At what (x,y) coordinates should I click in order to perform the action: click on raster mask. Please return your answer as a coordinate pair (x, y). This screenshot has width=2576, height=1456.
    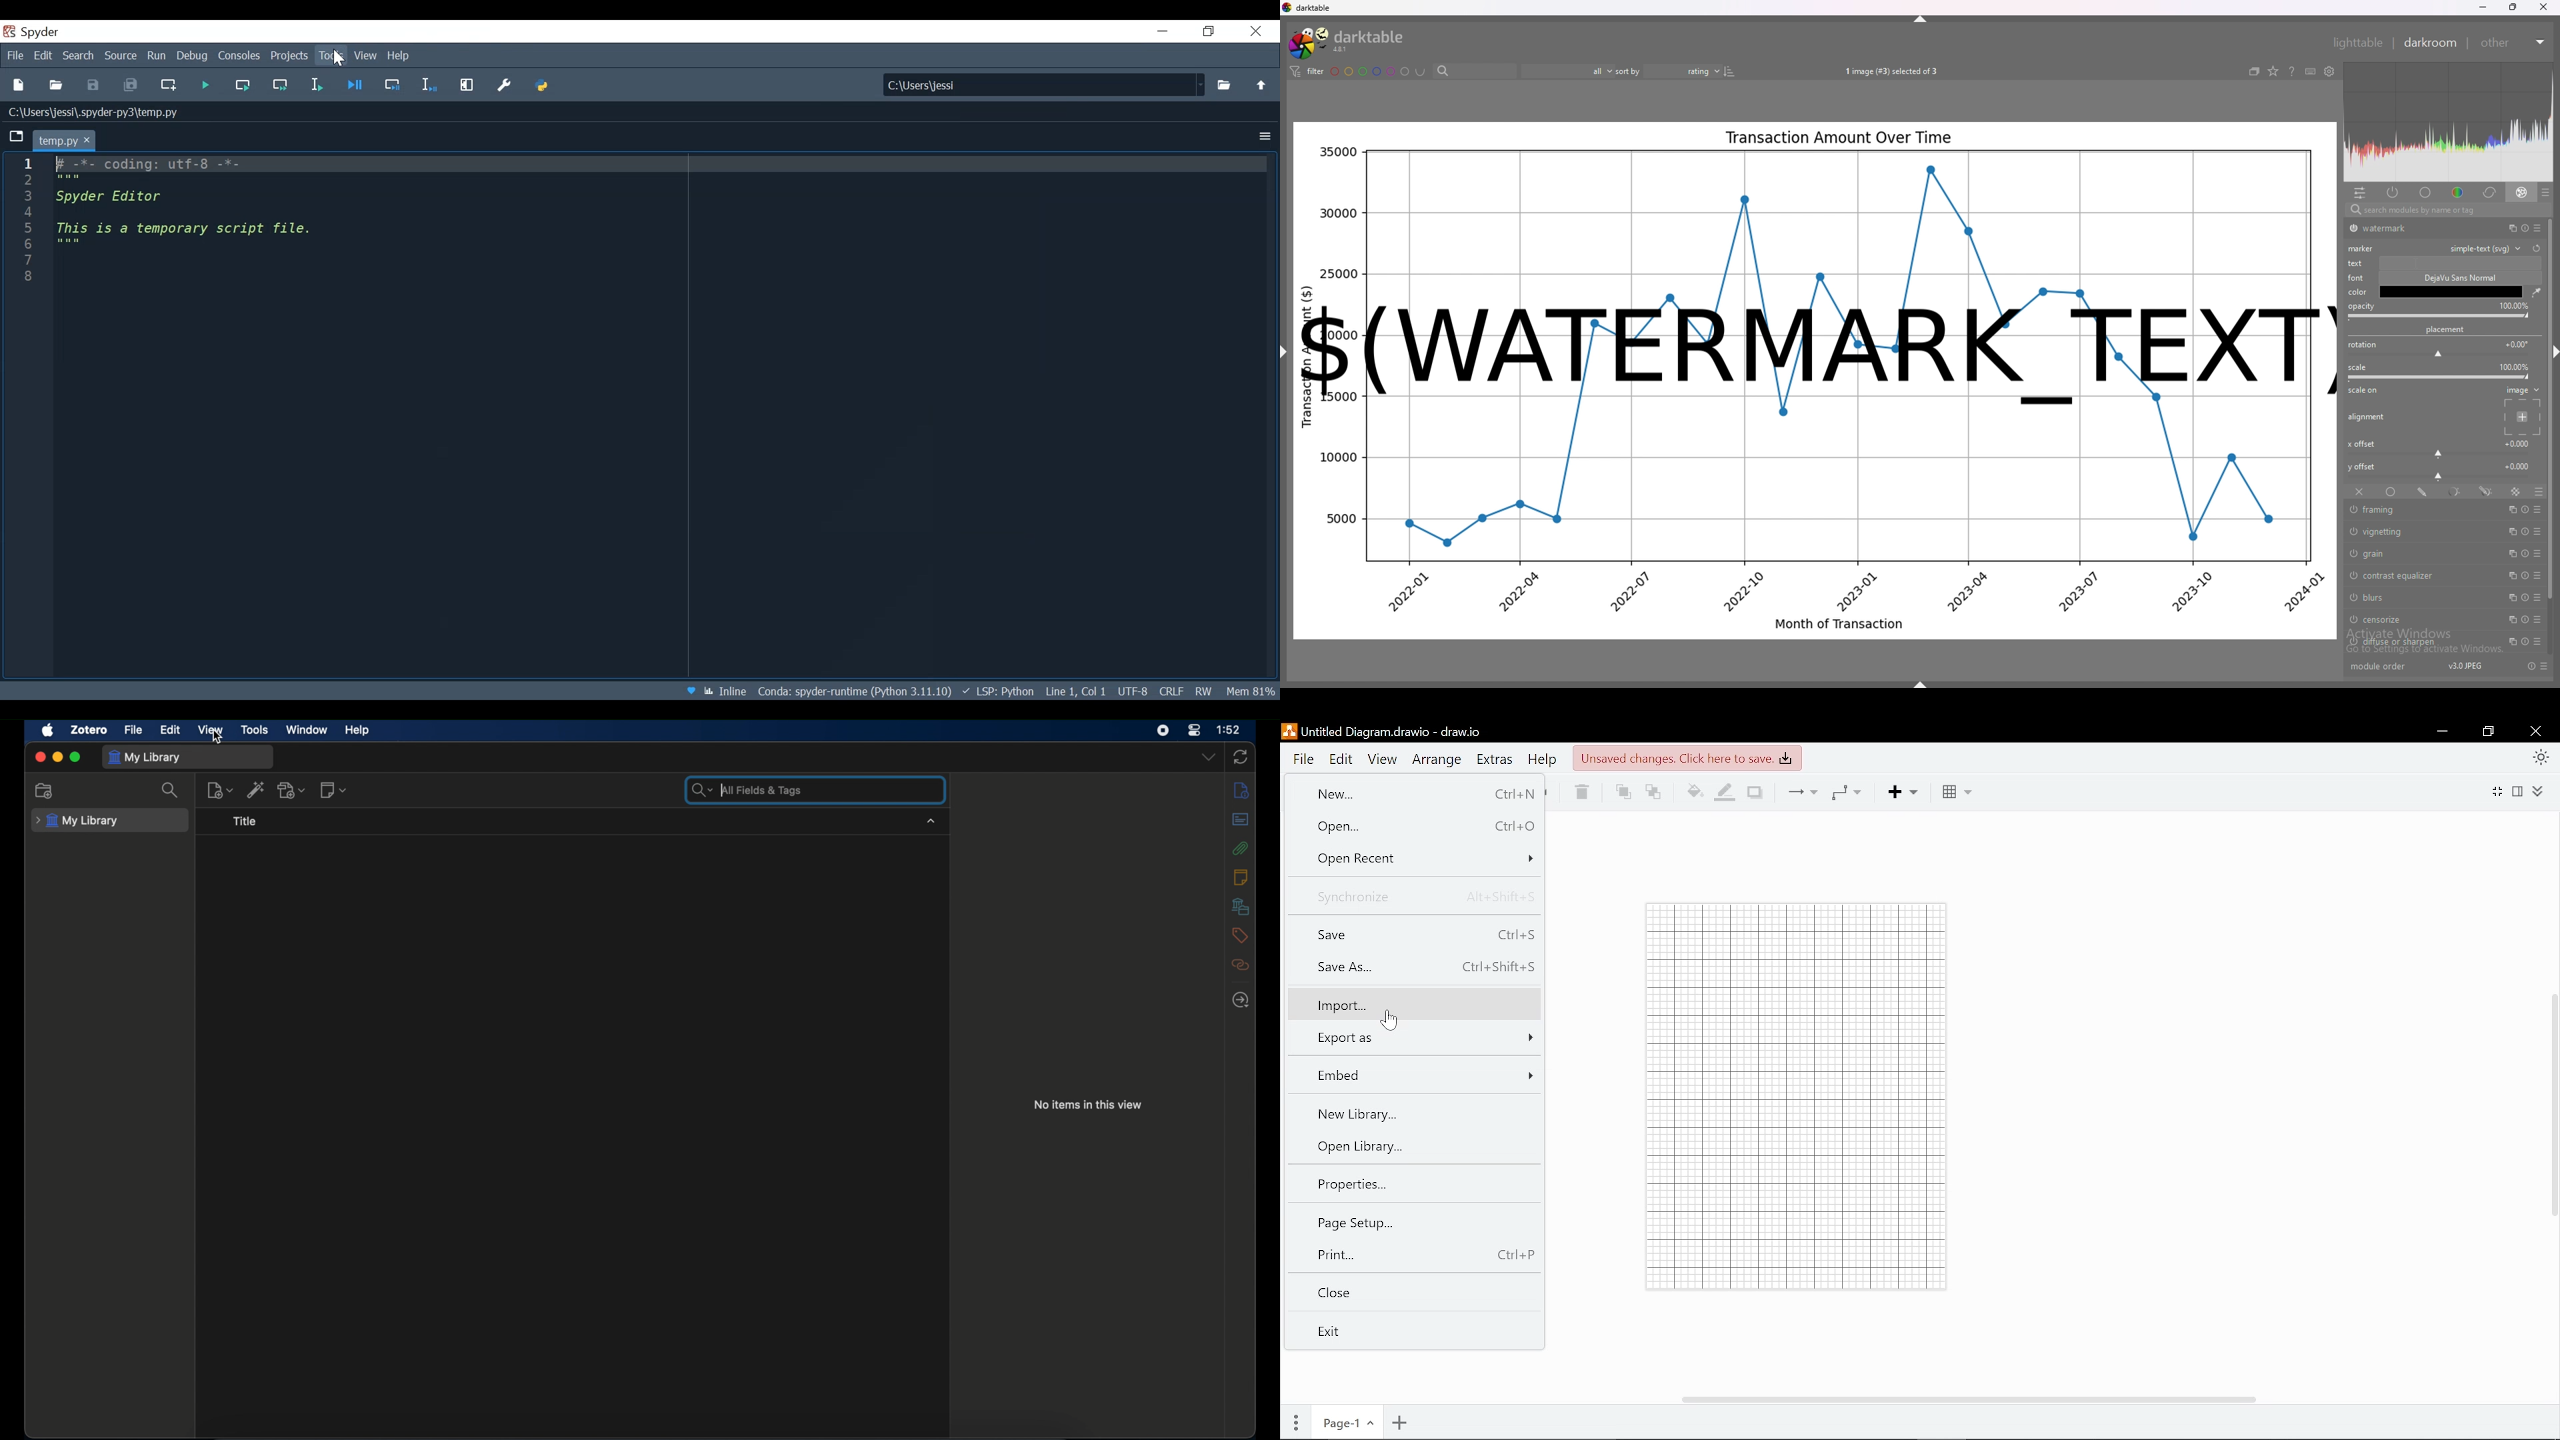
    Looking at the image, I should click on (2516, 491).